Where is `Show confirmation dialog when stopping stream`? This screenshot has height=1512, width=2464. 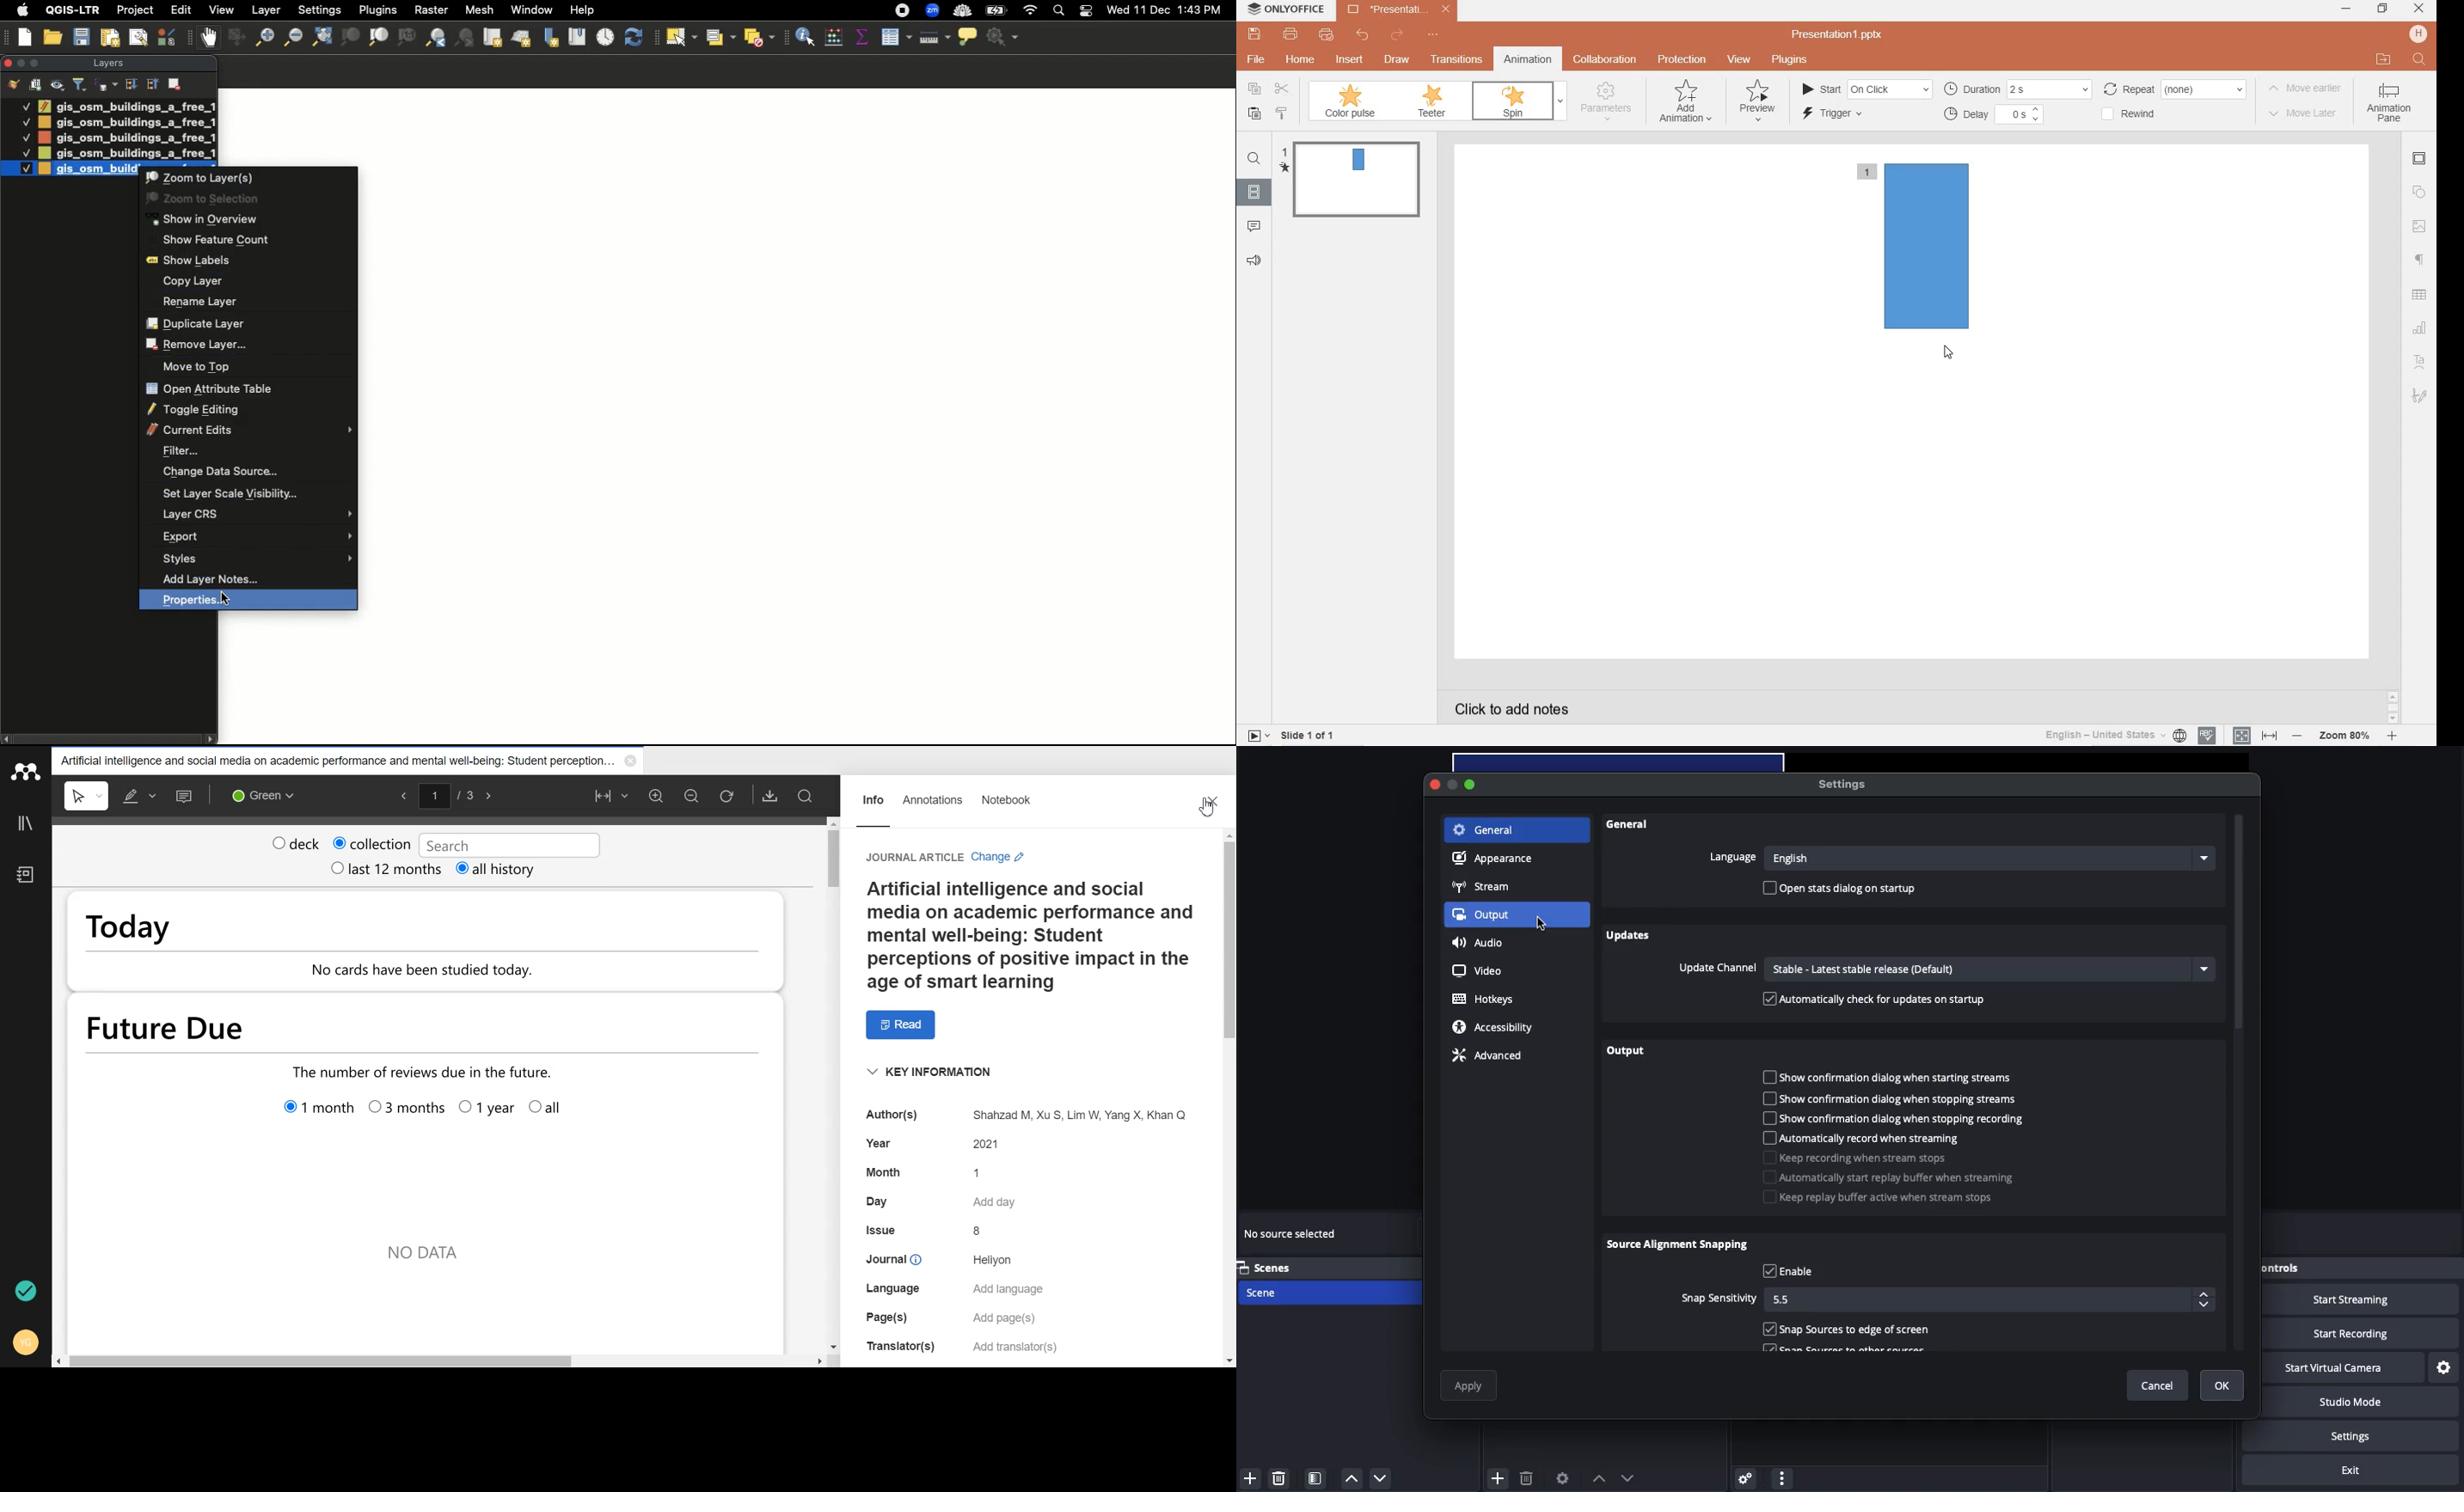 Show confirmation dialog when stopping stream is located at coordinates (1896, 1098).